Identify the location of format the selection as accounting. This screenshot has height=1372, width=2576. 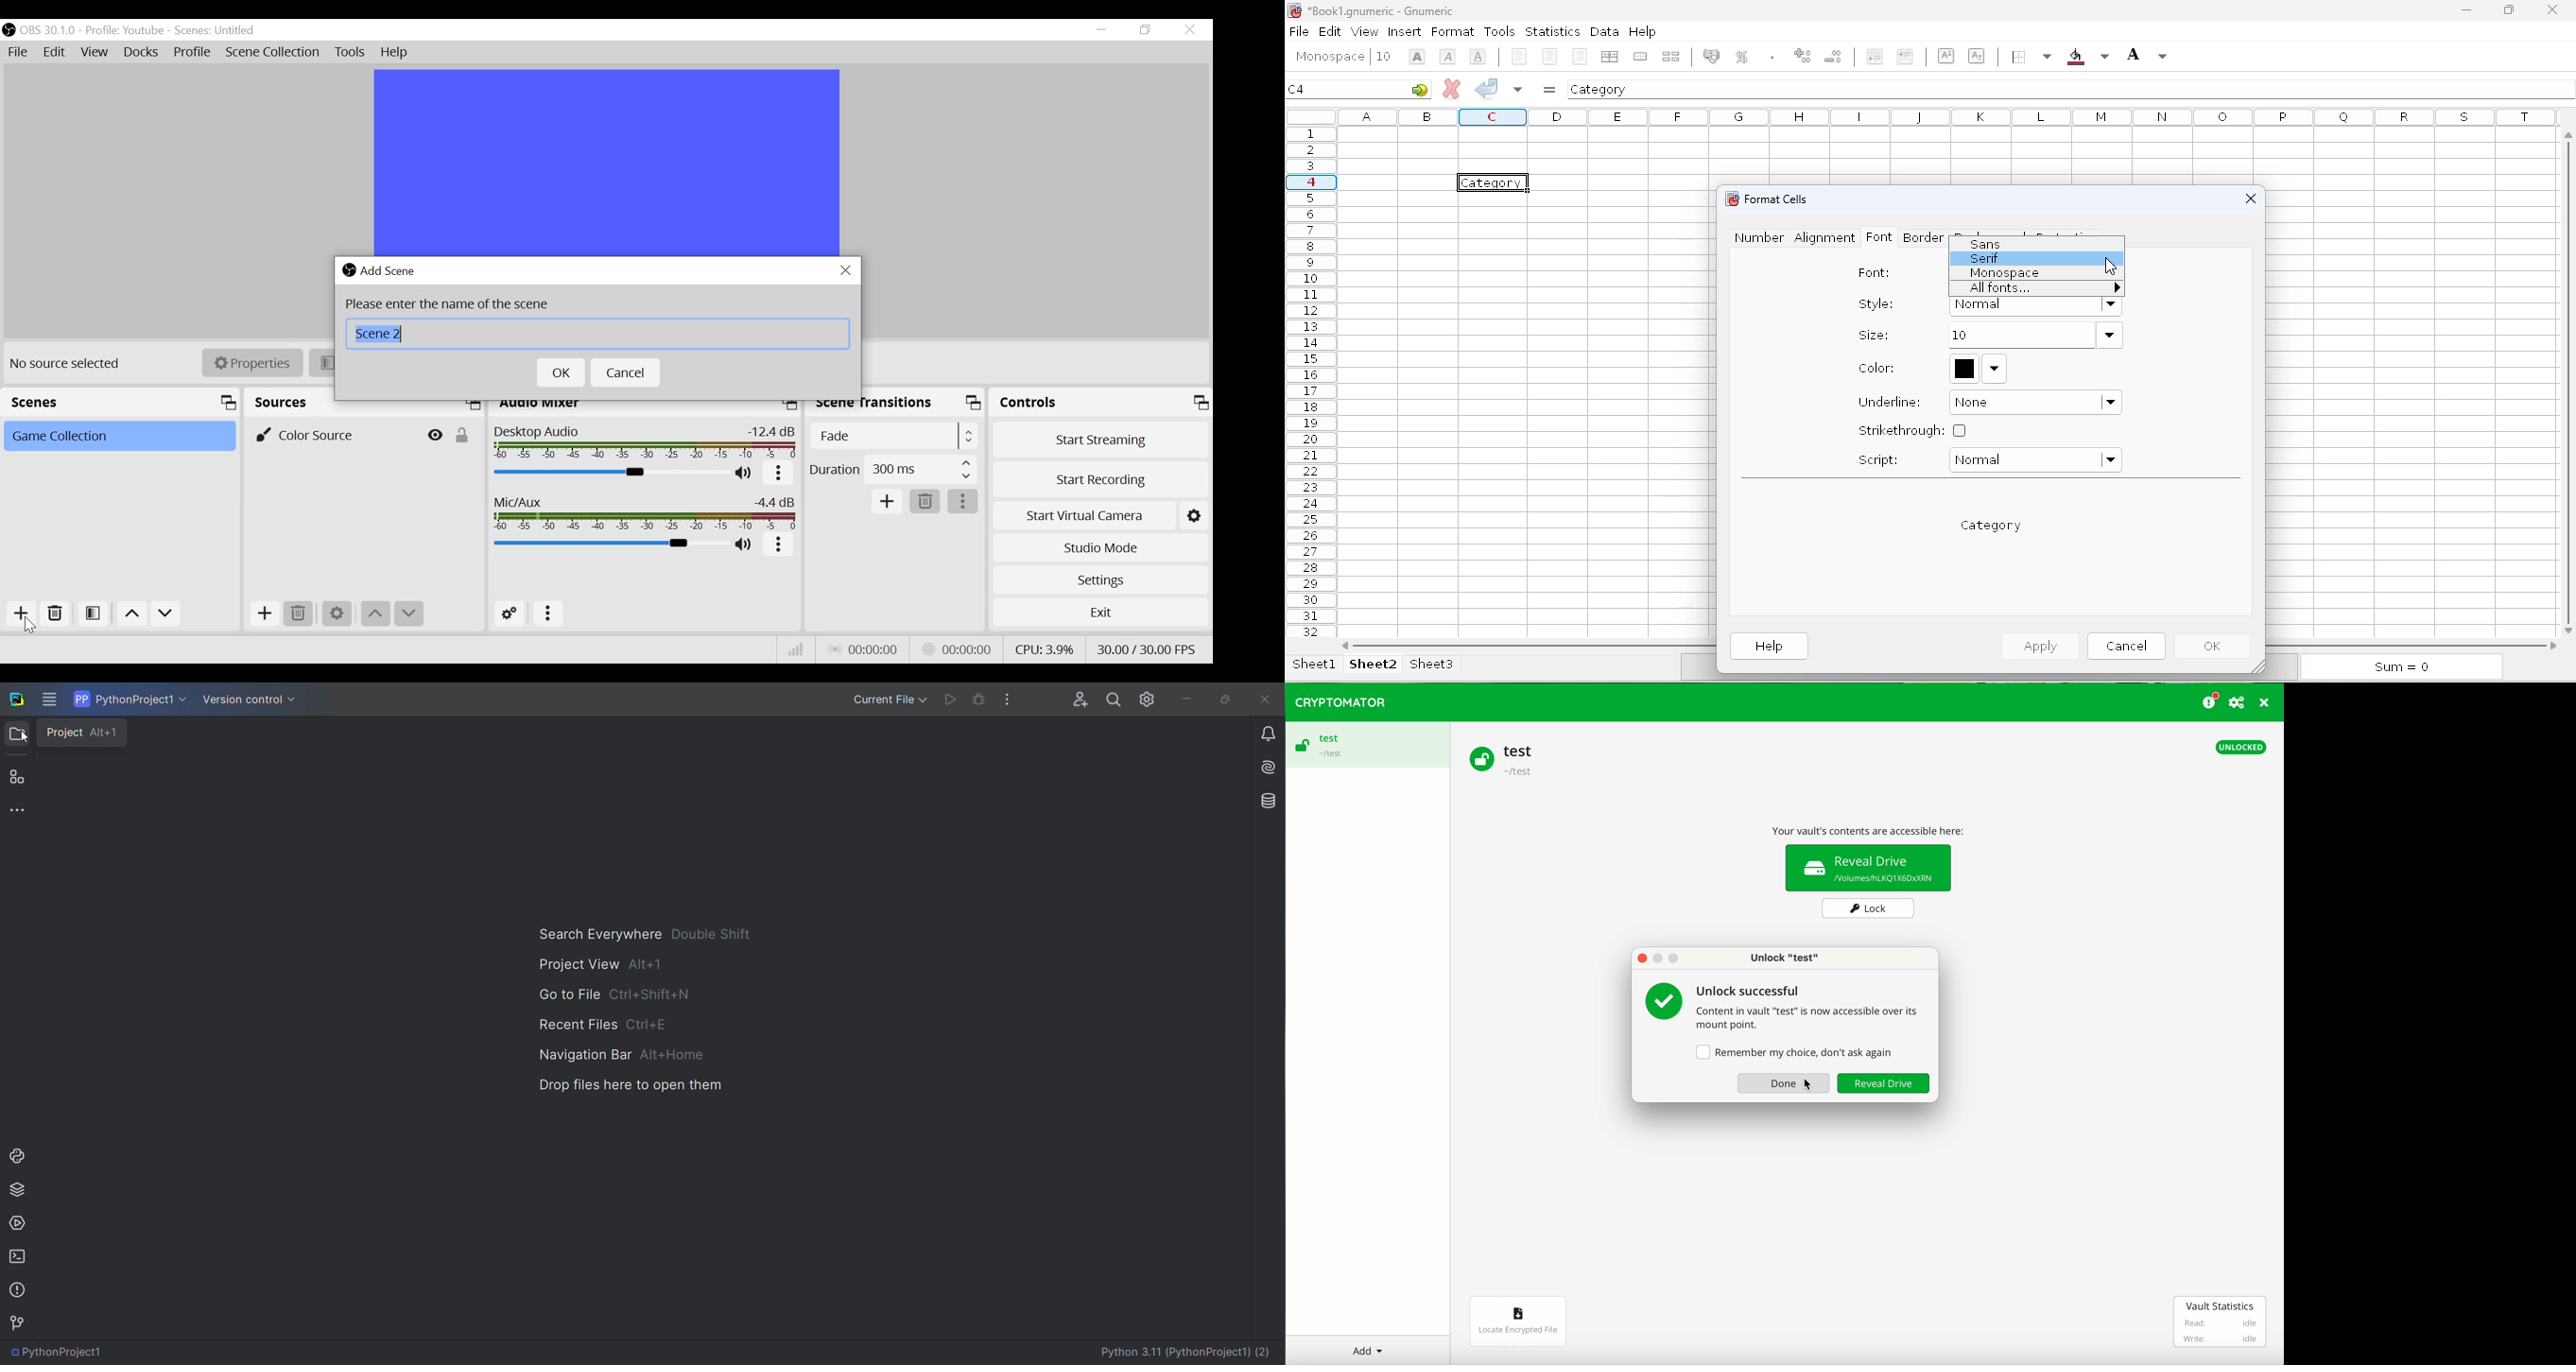
(1711, 56).